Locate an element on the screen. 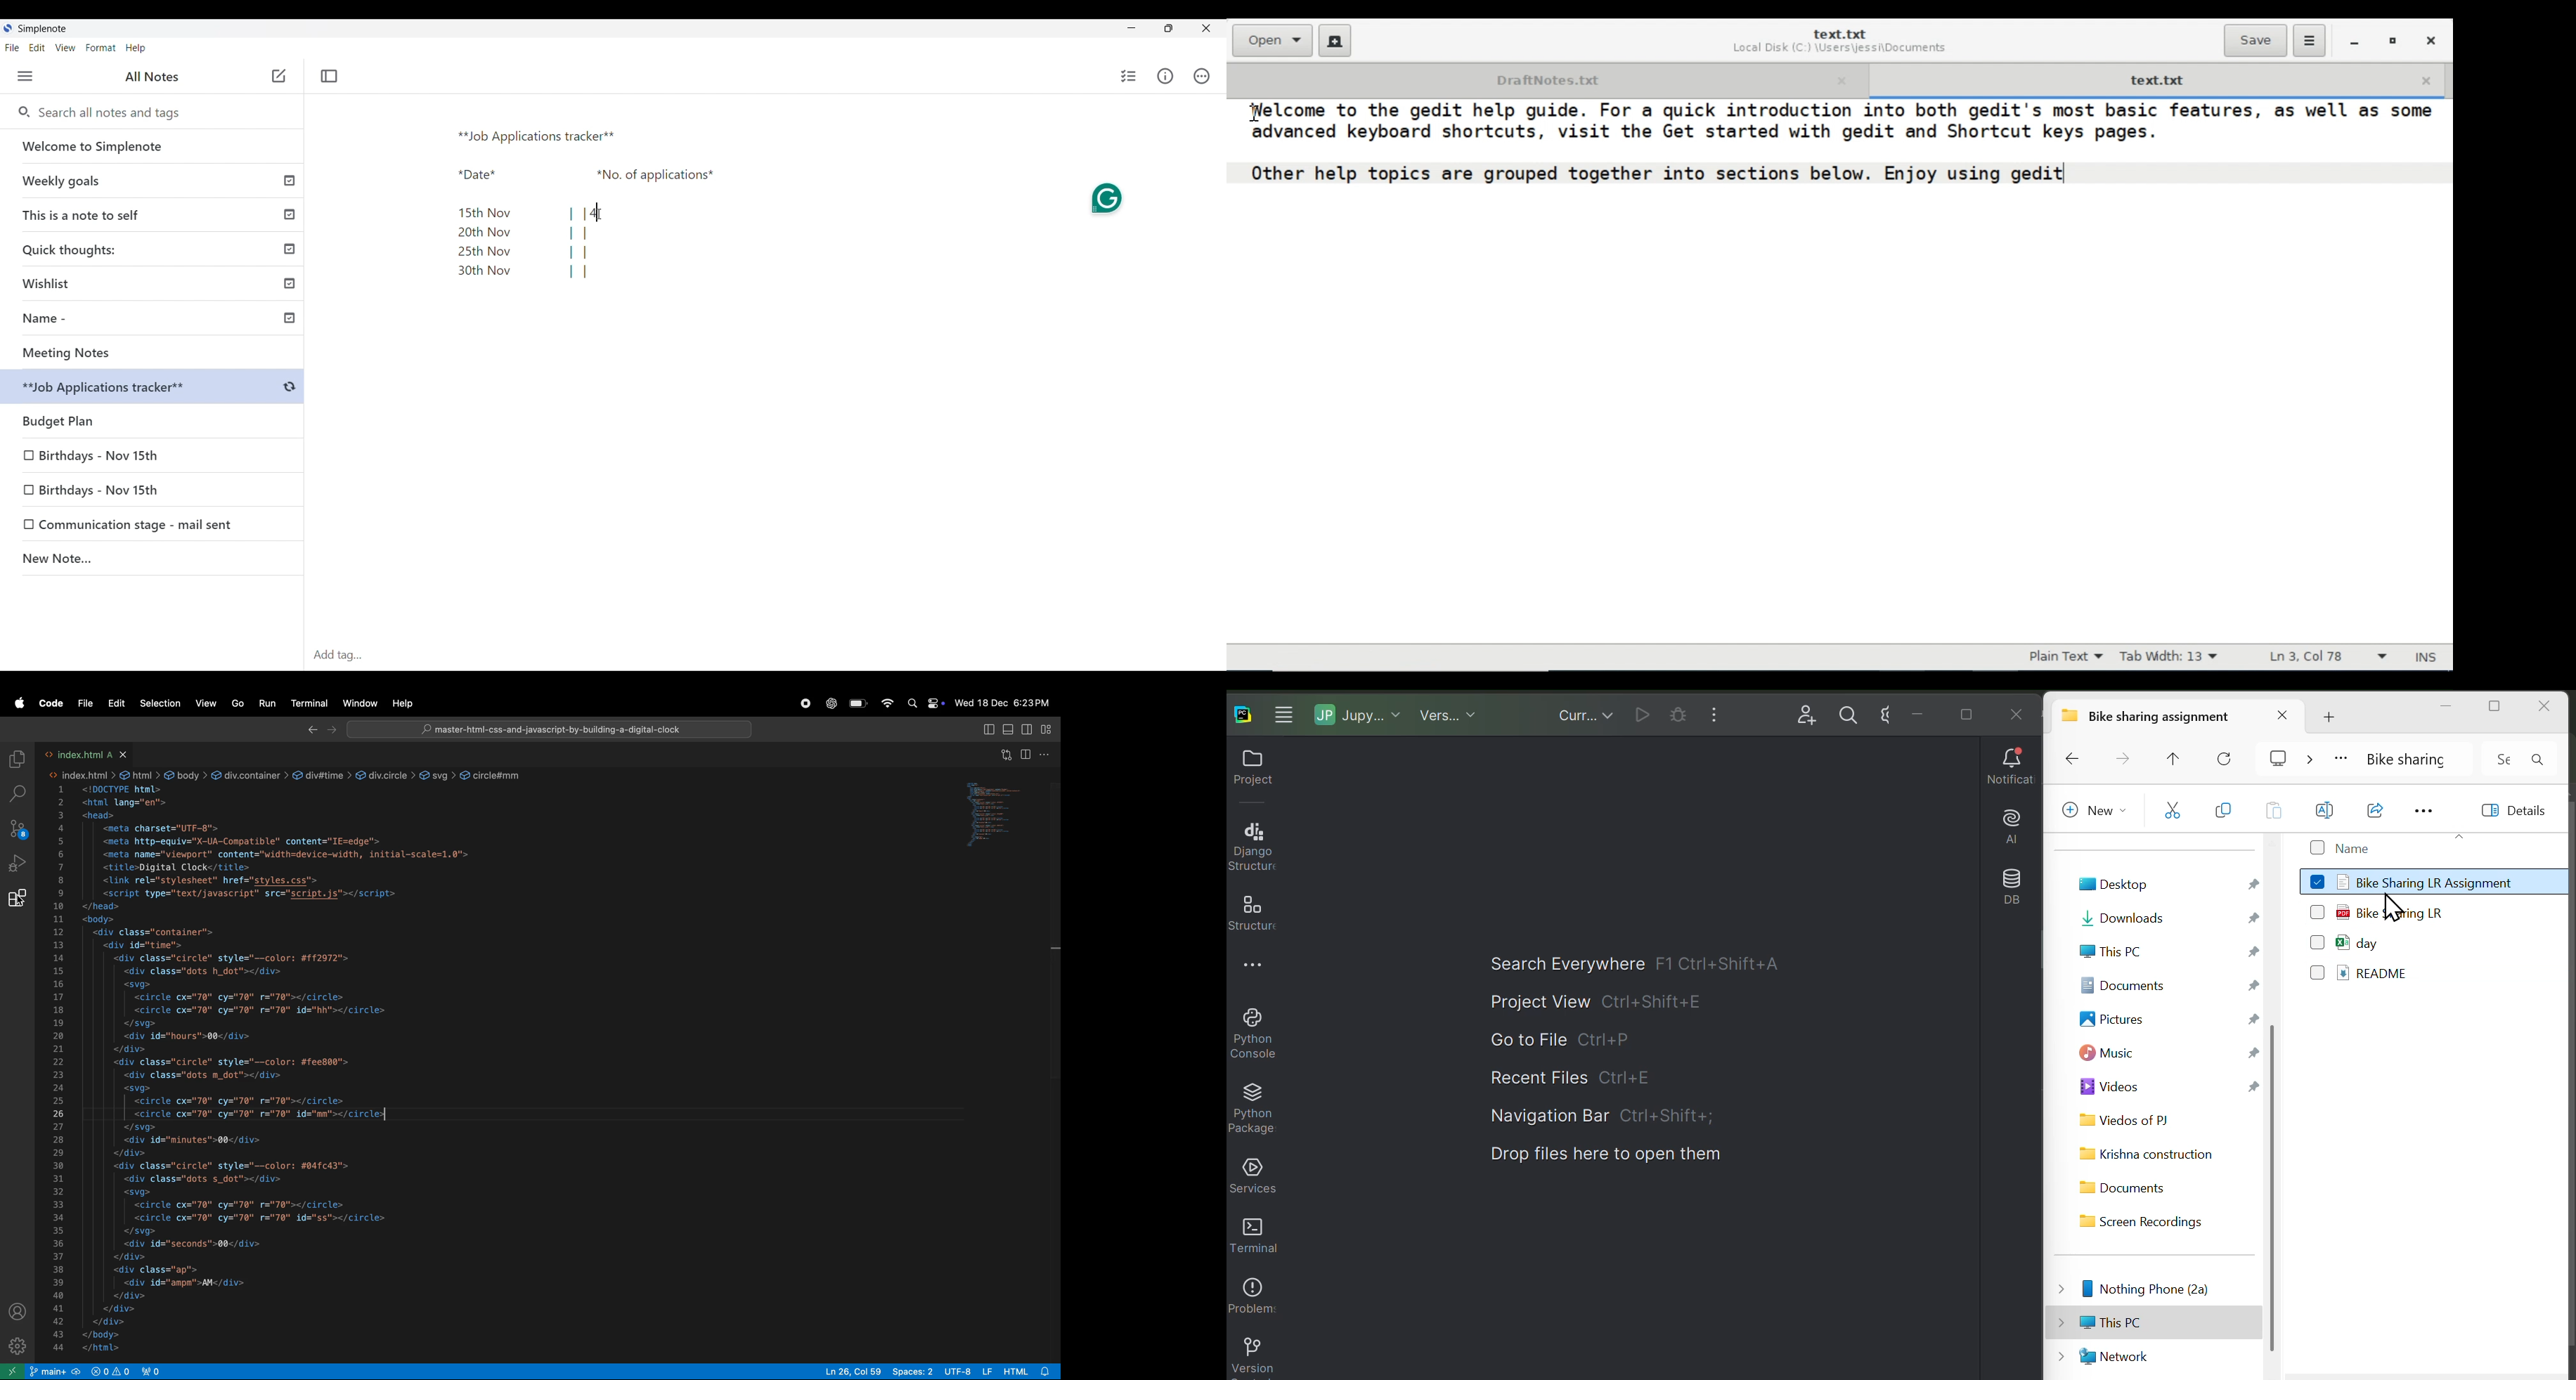 Image resolution: width=2576 pixels, height=1400 pixels. Menu is located at coordinates (25, 76).